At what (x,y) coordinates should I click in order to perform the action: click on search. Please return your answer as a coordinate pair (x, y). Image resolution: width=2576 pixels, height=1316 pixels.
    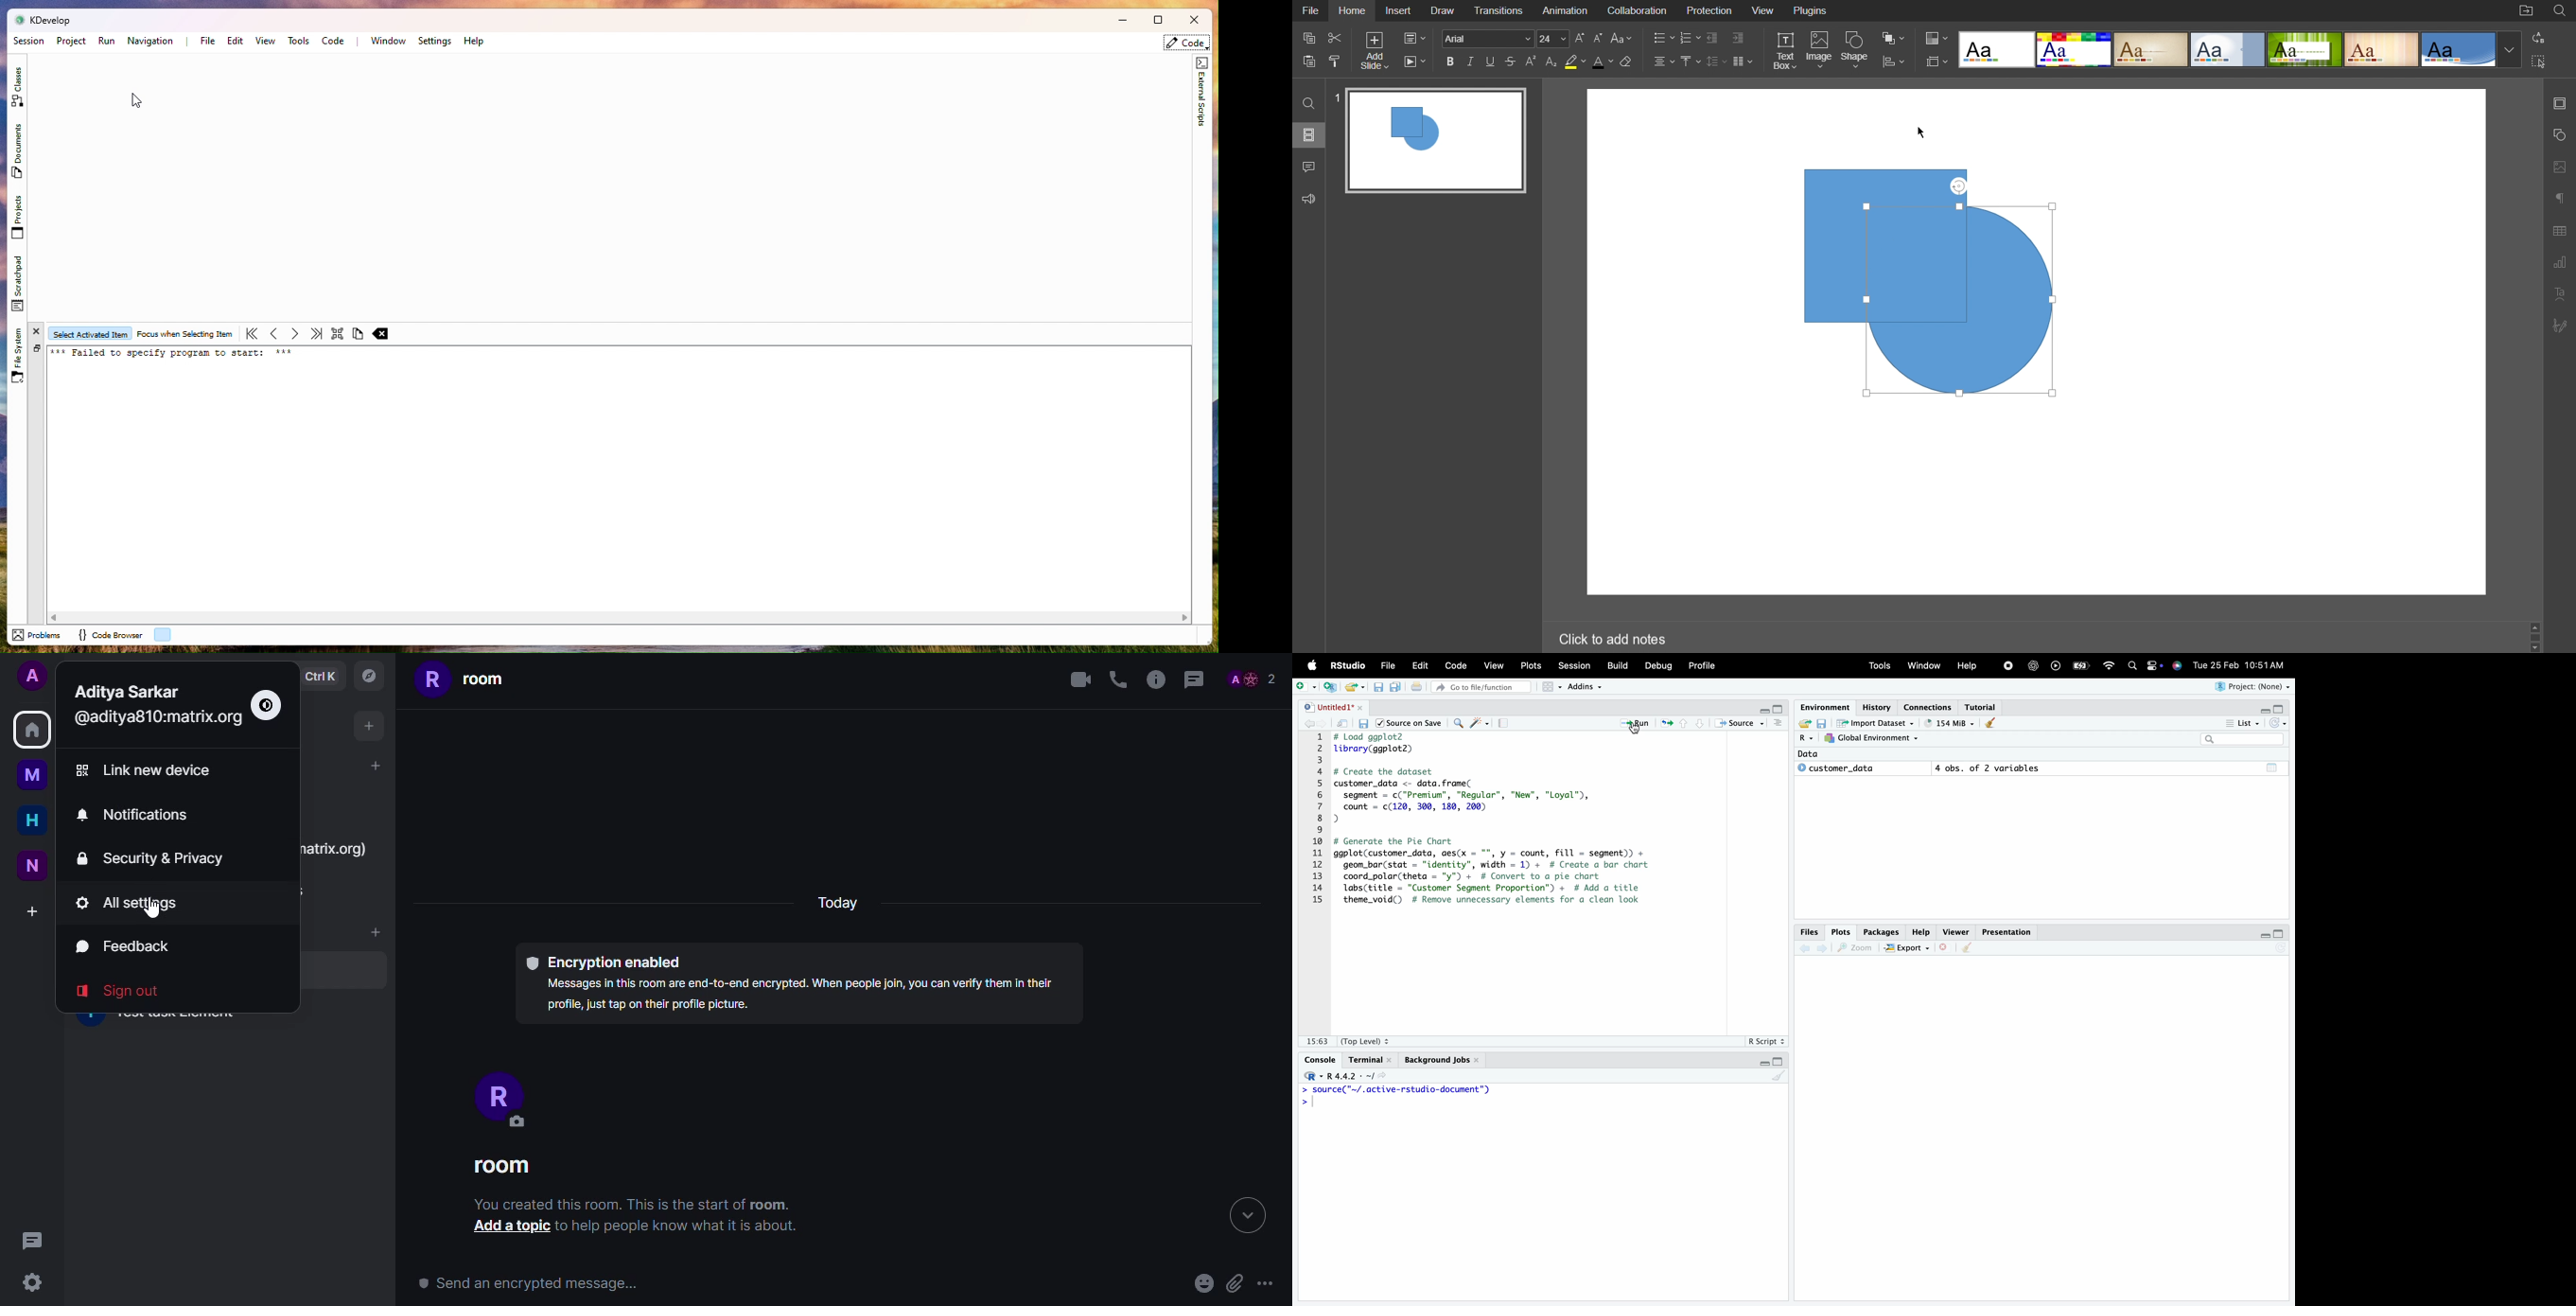
    Looking at the image, I should click on (1459, 725).